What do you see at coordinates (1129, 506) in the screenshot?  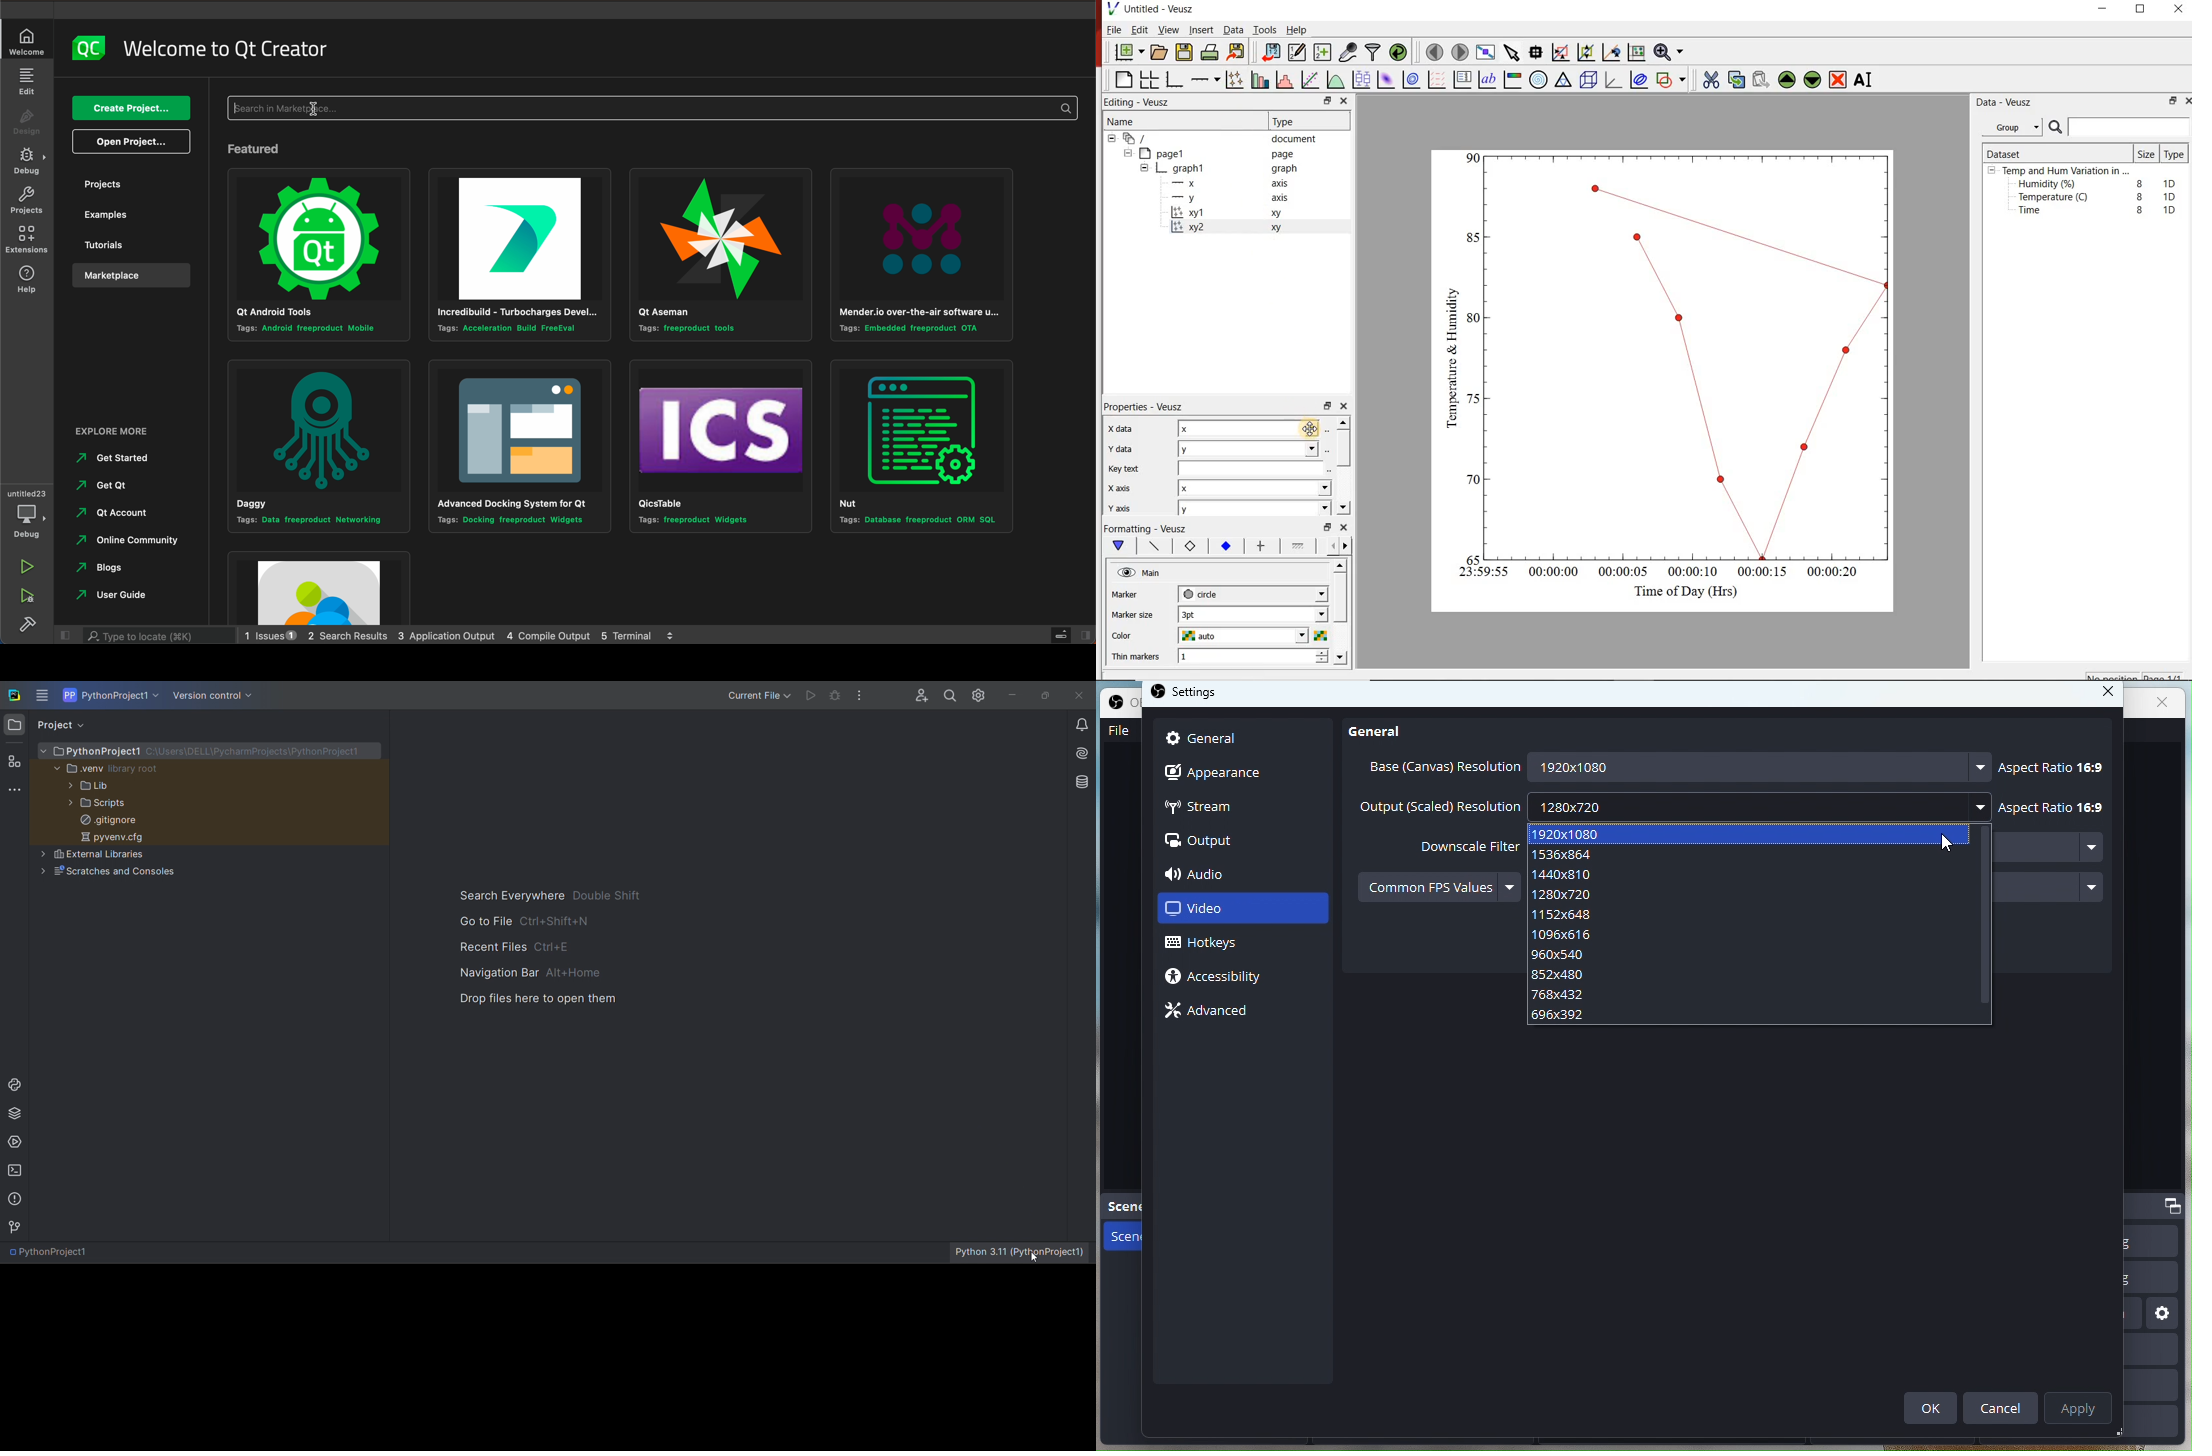 I see `y axis` at bounding box center [1129, 506].